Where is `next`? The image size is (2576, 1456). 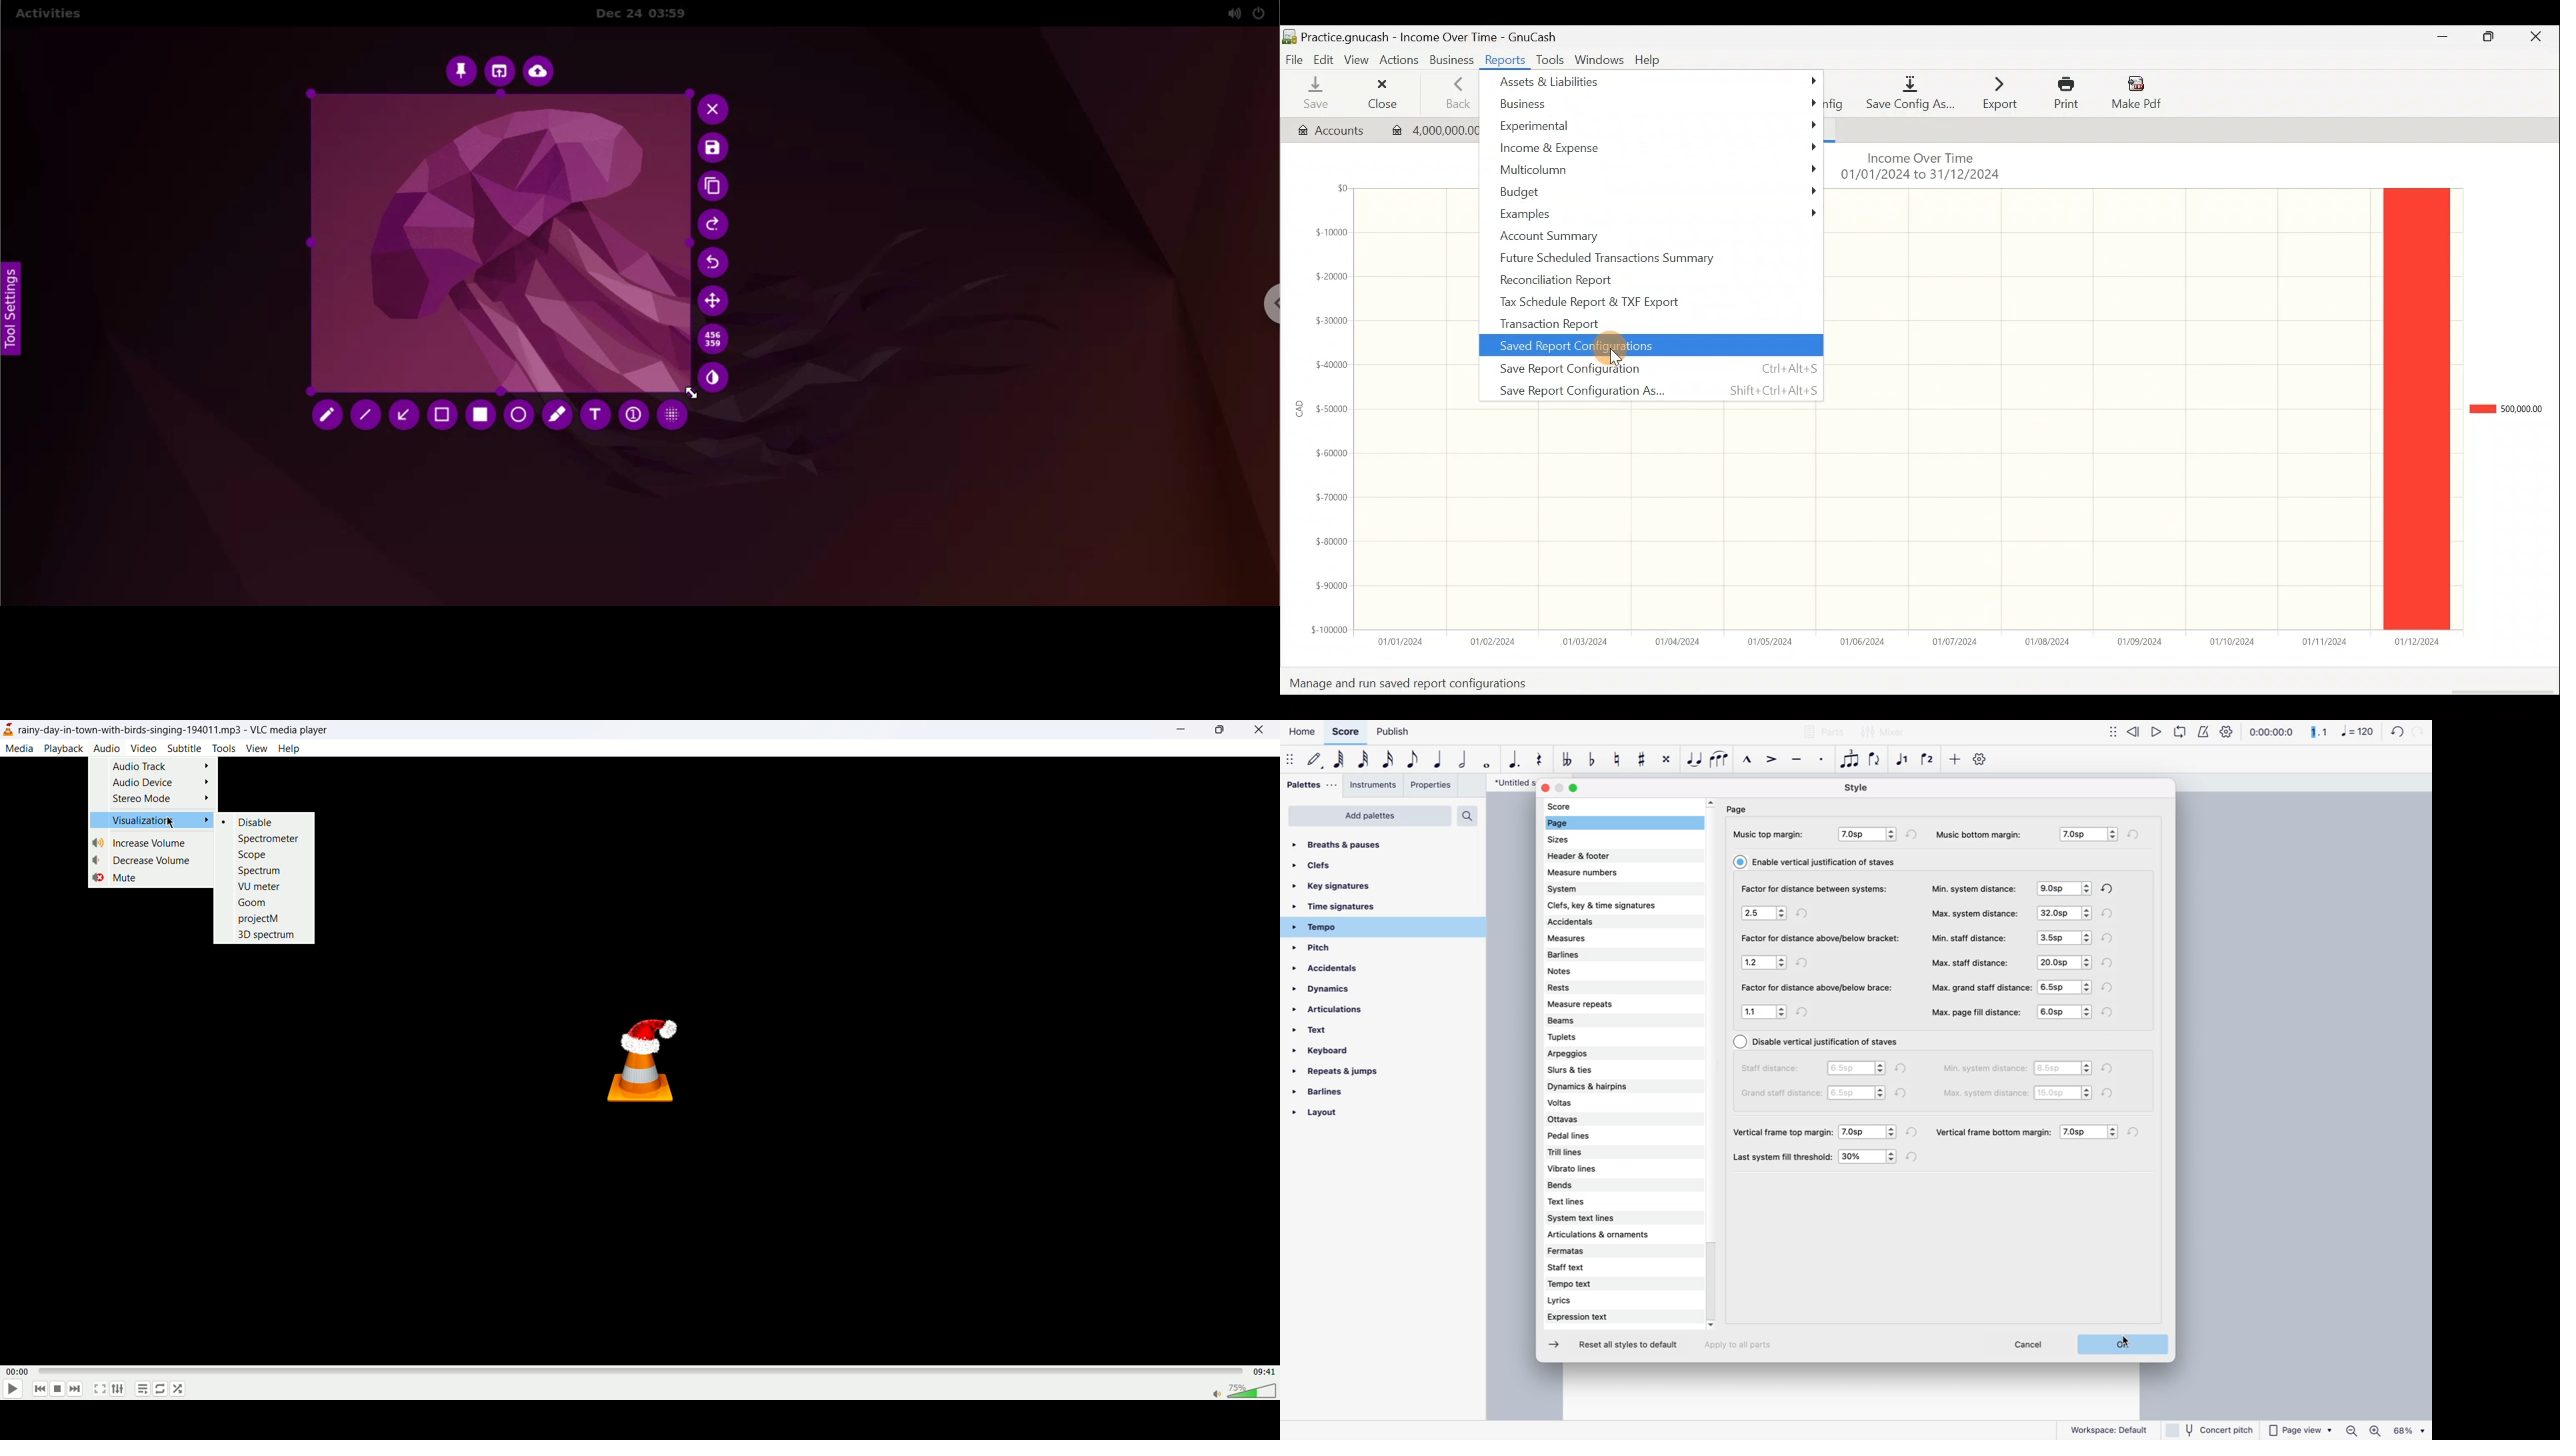
next is located at coordinates (1557, 1345).